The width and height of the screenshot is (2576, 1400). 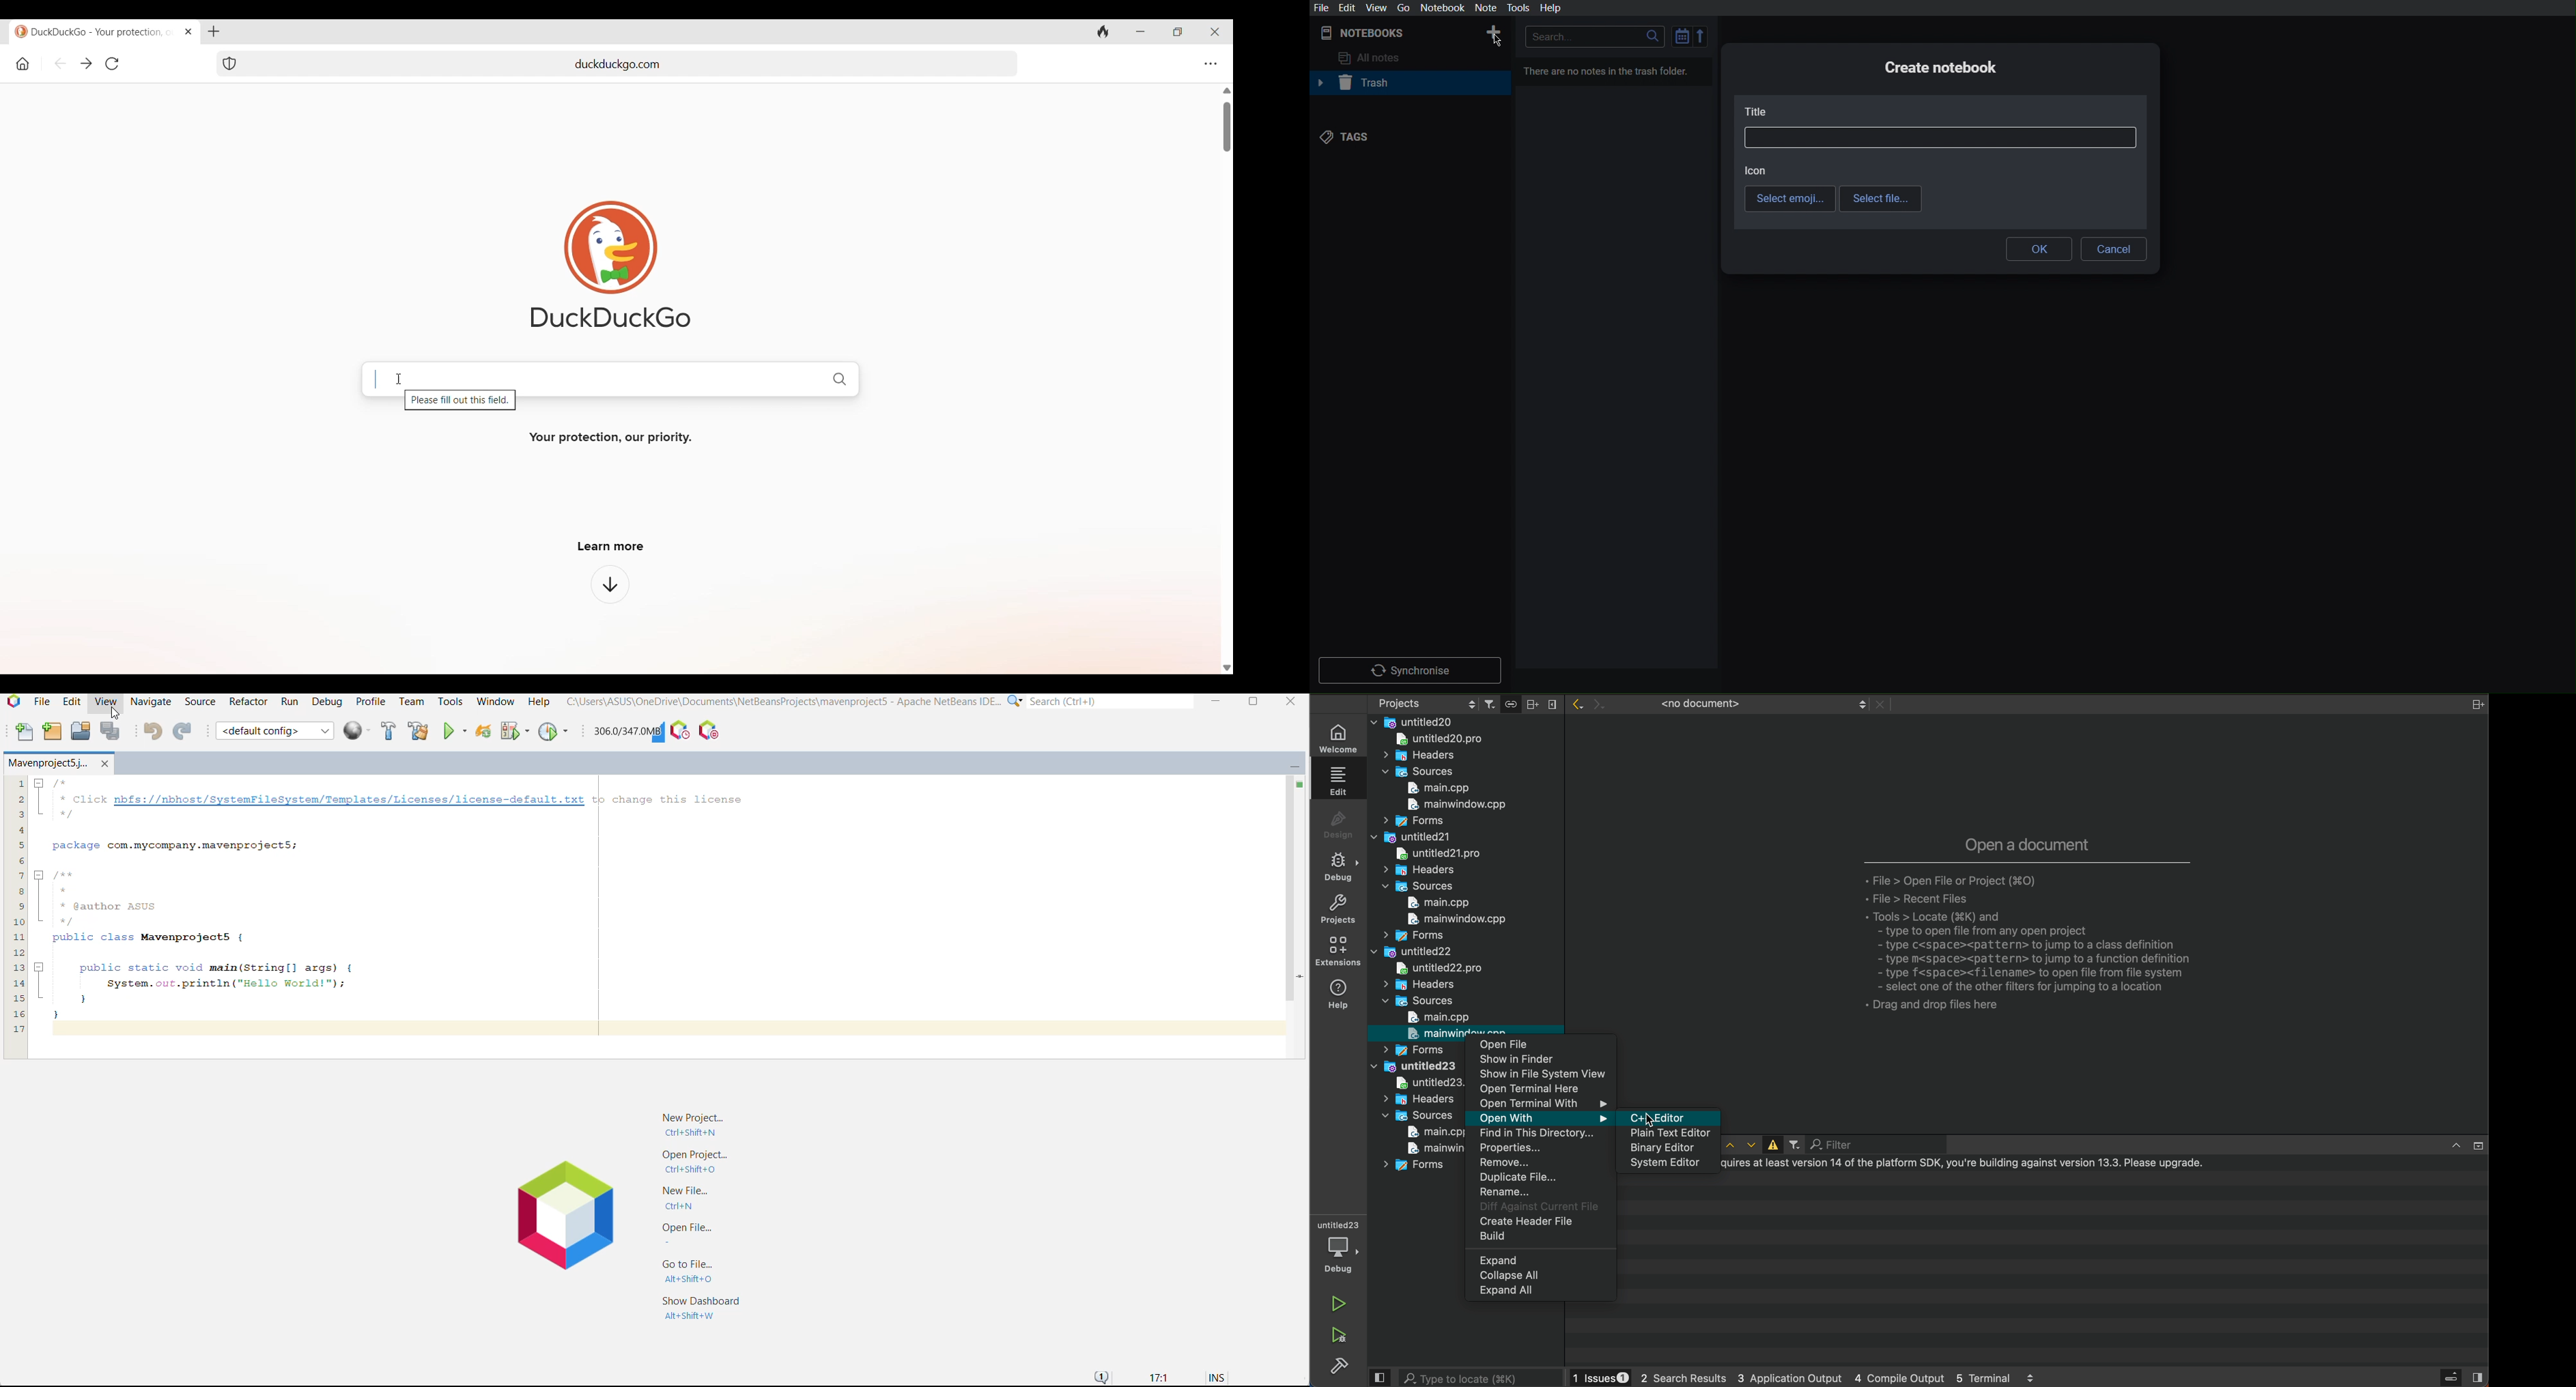 What do you see at coordinates (1541, 1260) in the screenshot?
I see `expand` at bounding box center [1541, 1260].